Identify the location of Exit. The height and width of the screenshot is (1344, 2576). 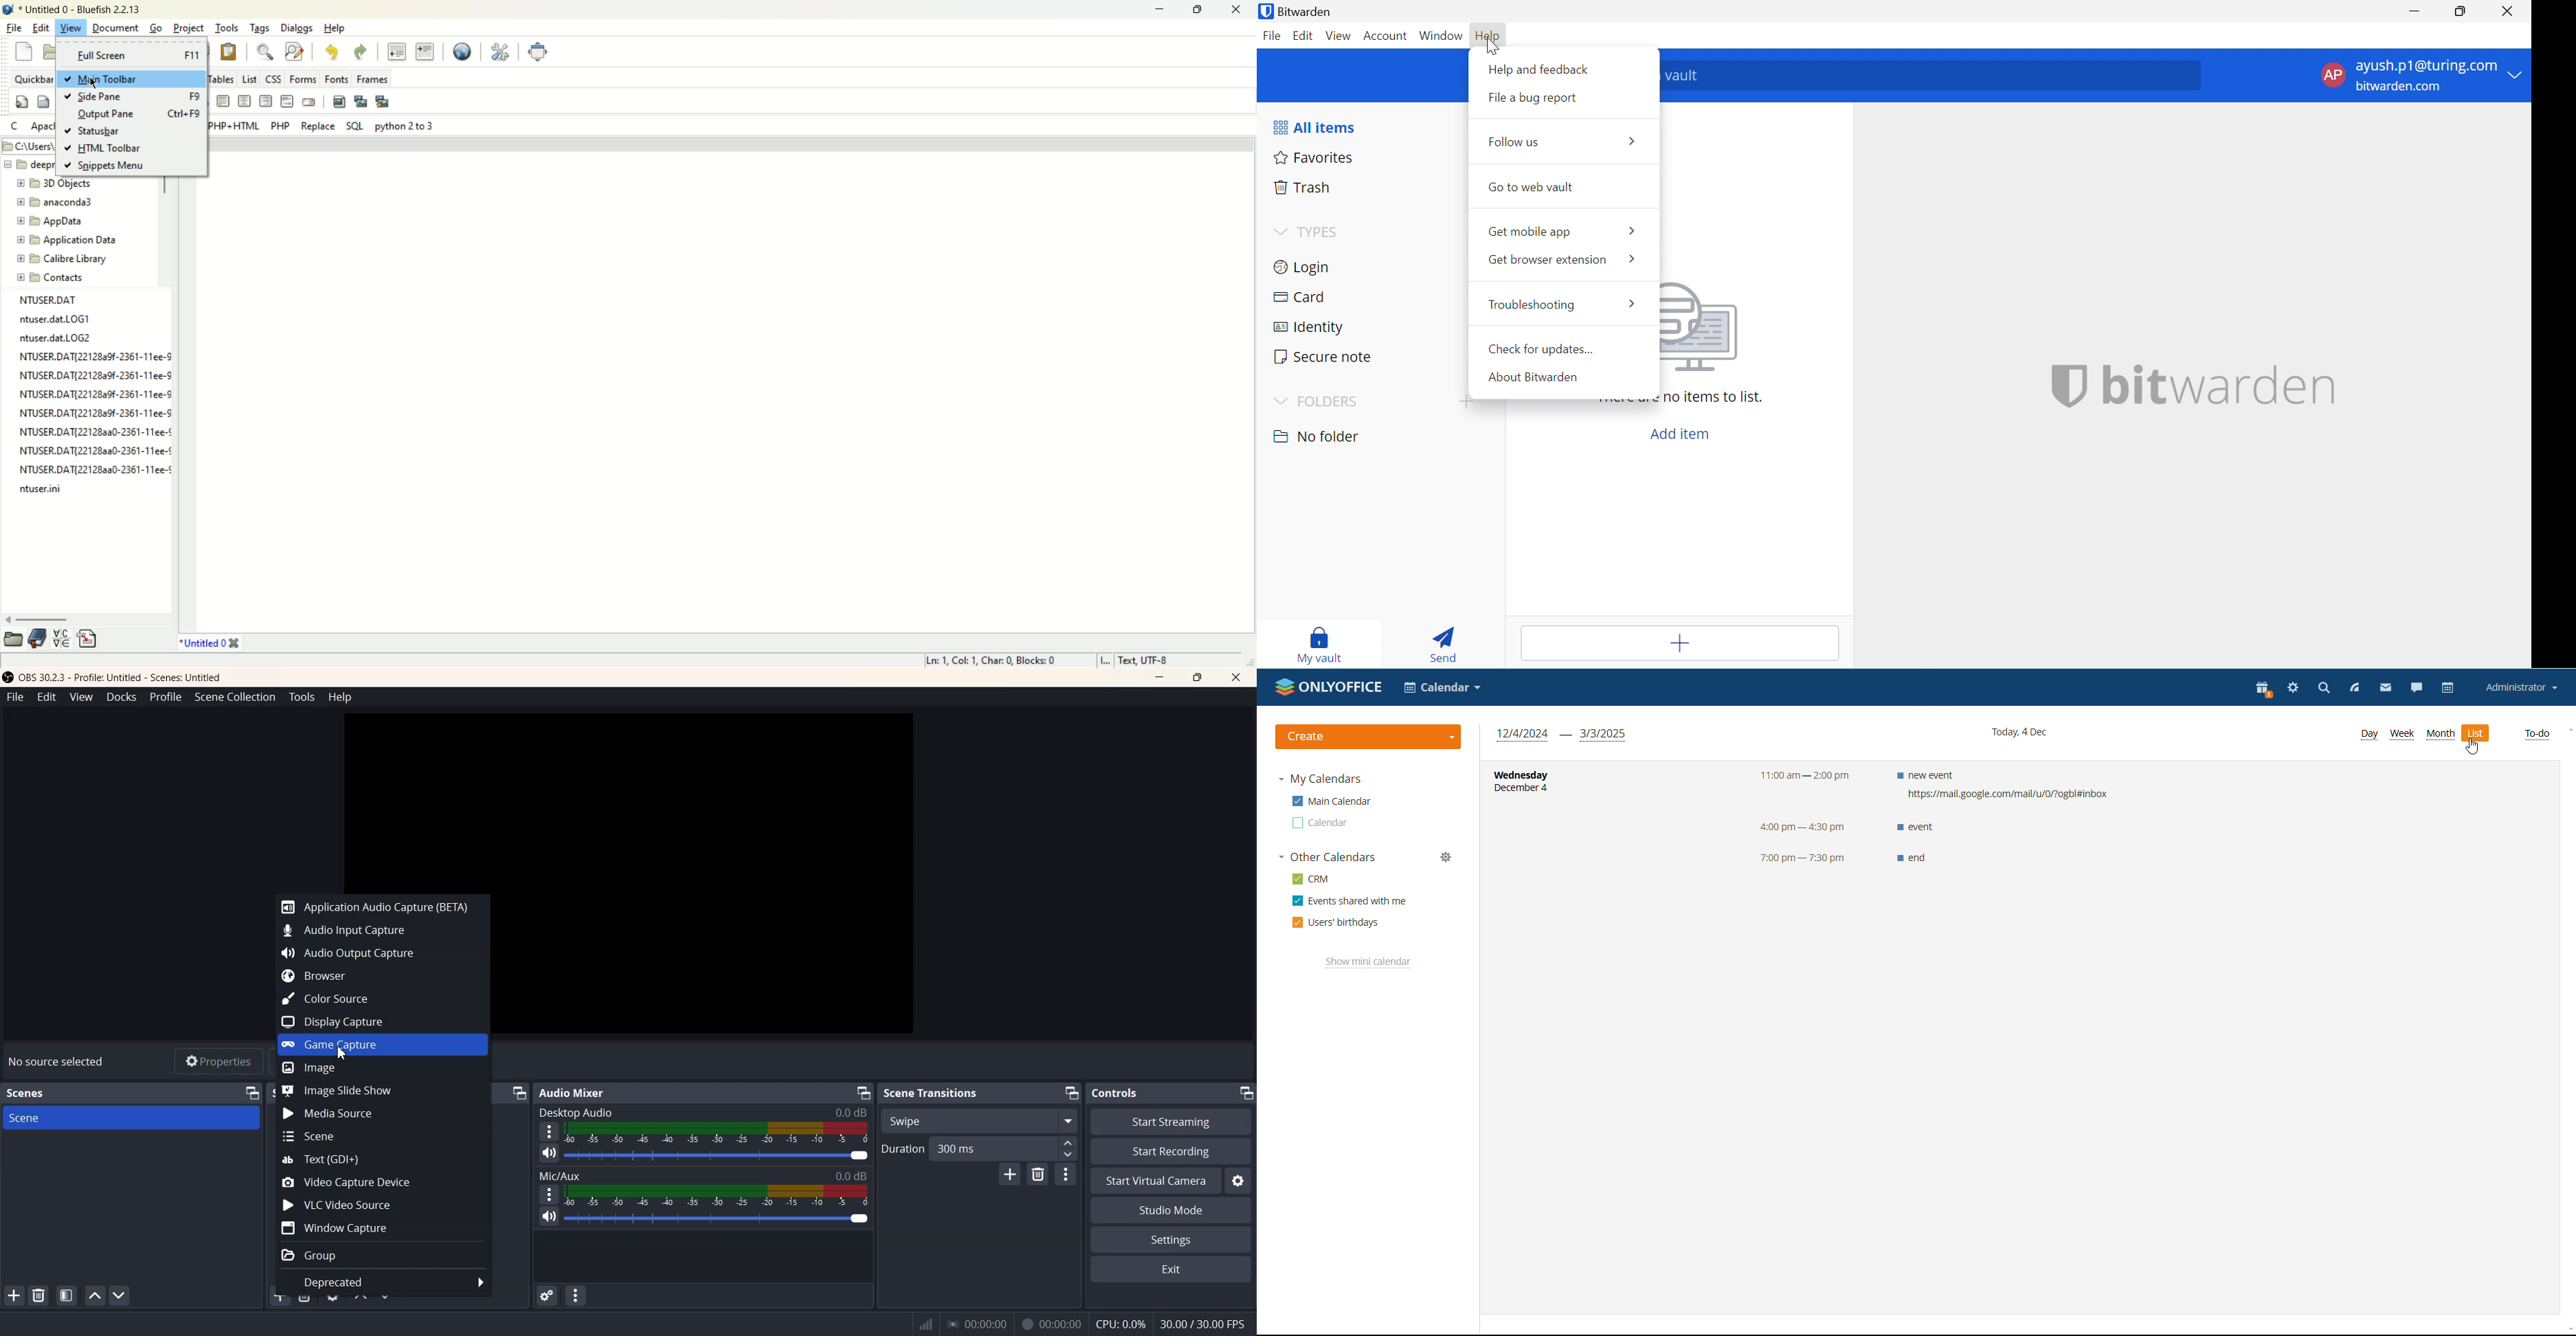
(1172, 1271).